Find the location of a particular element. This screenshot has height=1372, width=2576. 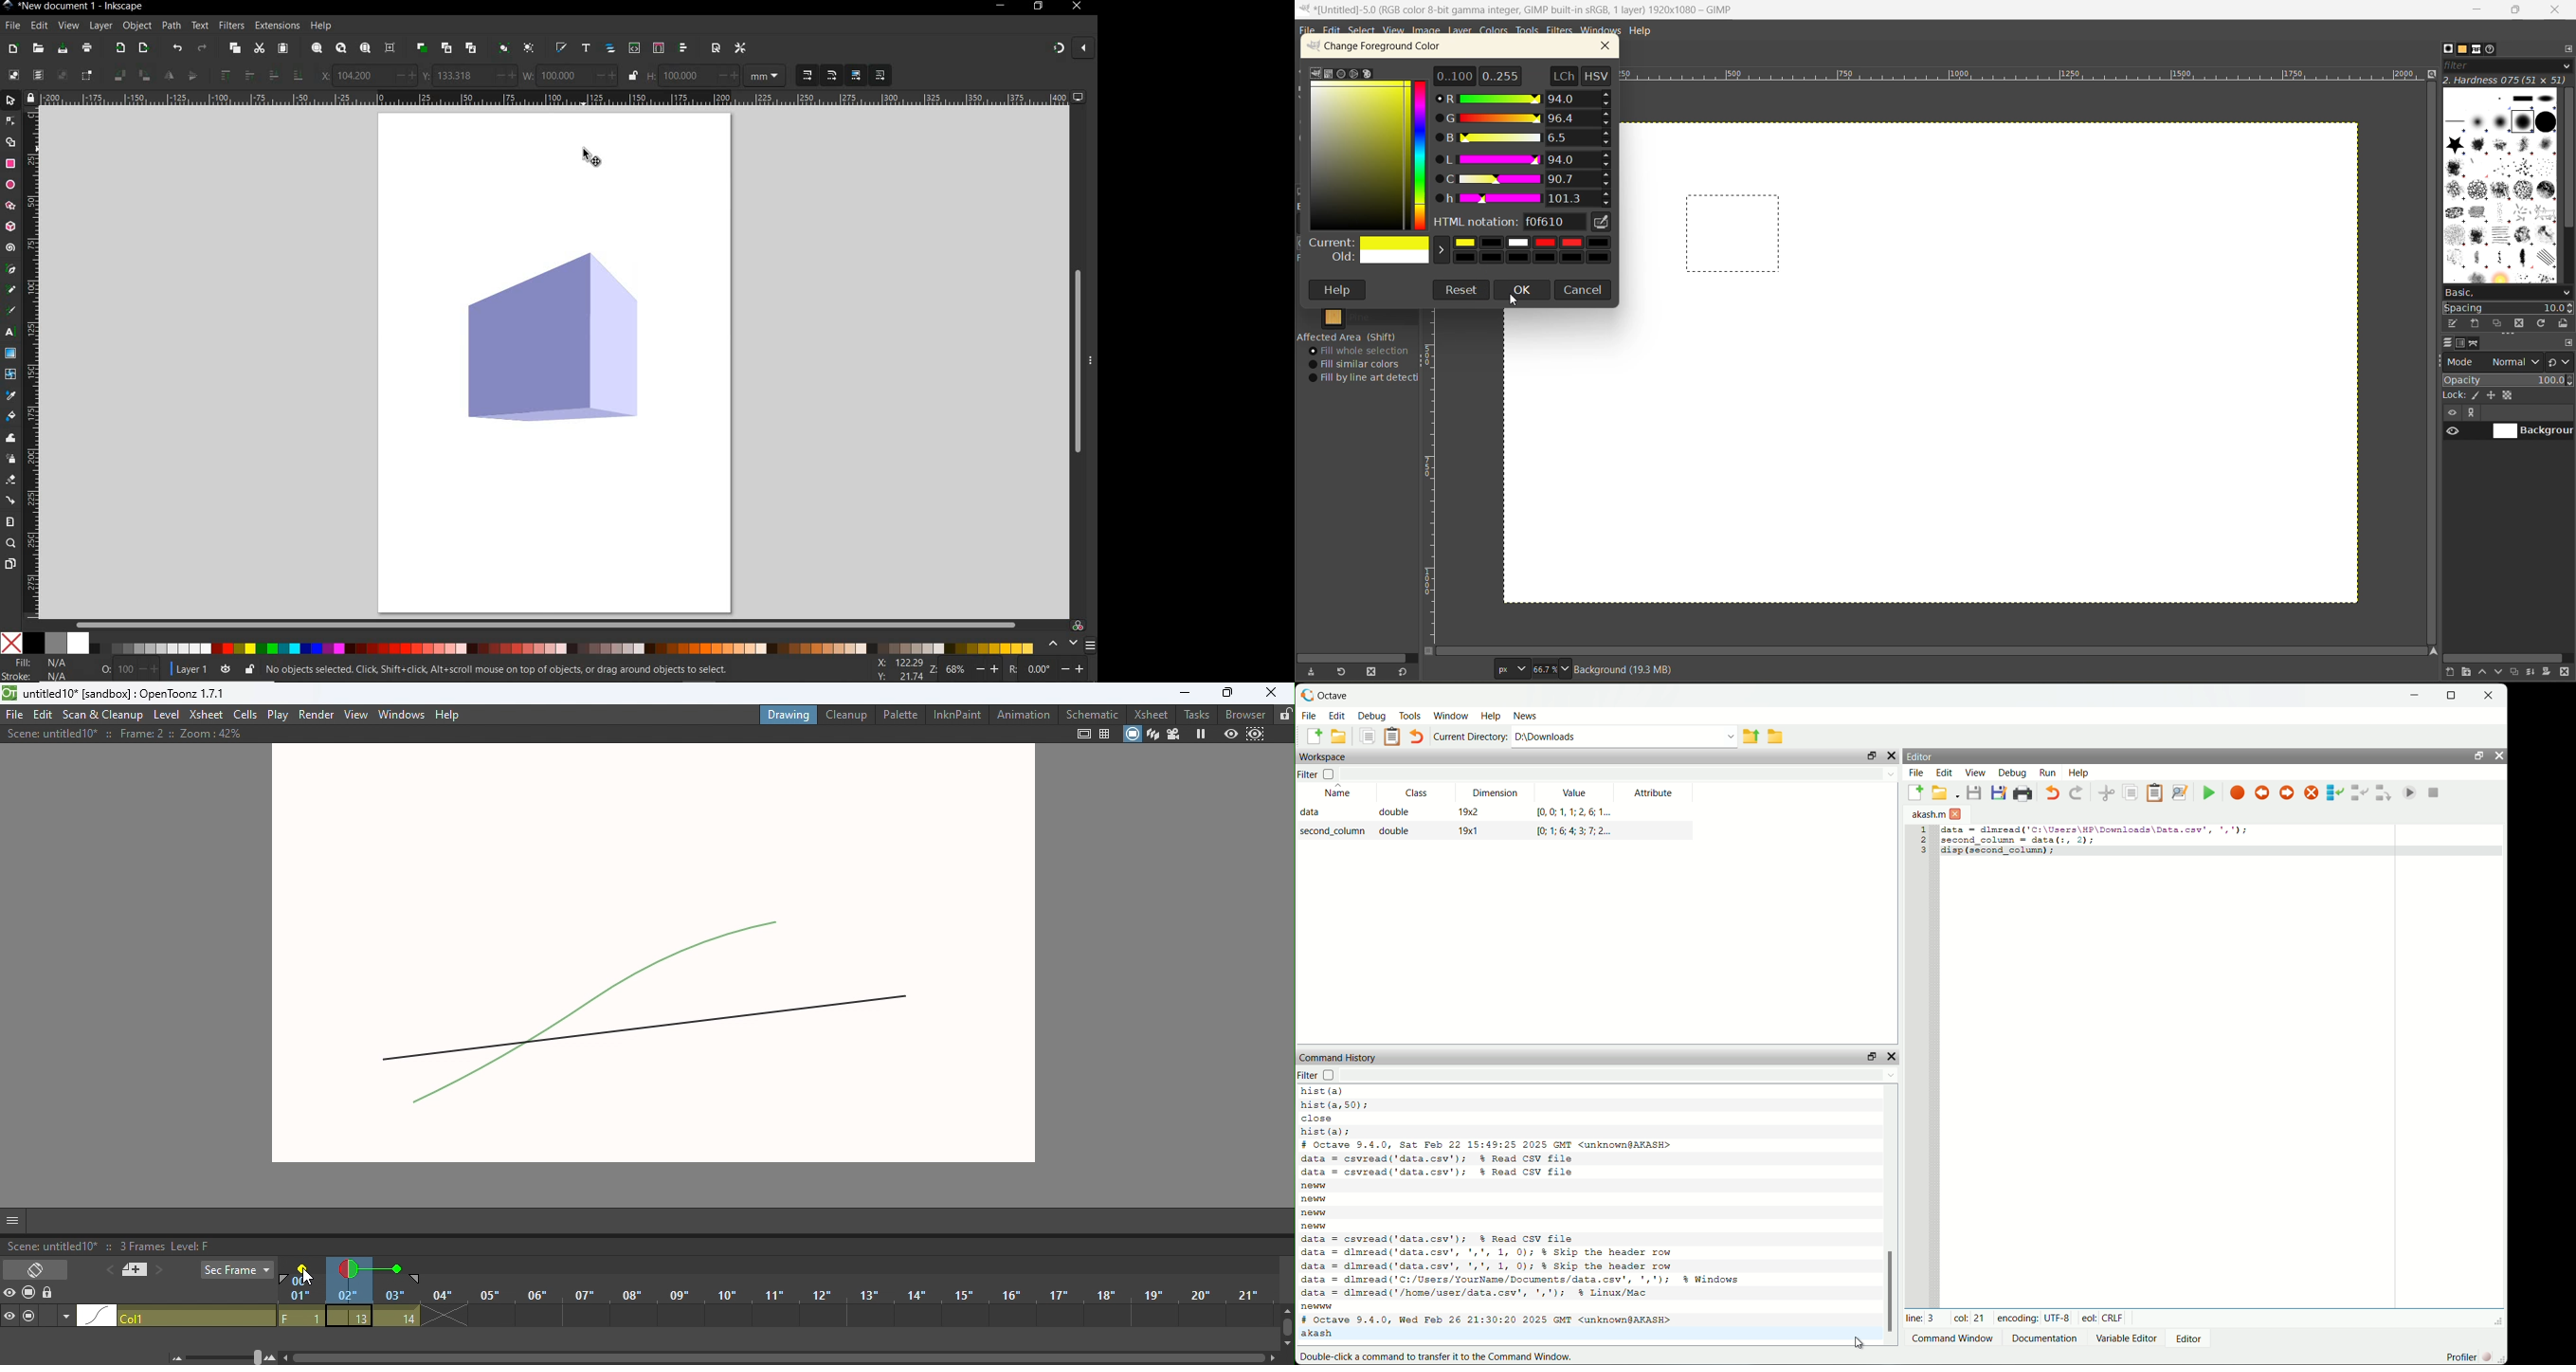

help is located at coordinates (1339, 290).